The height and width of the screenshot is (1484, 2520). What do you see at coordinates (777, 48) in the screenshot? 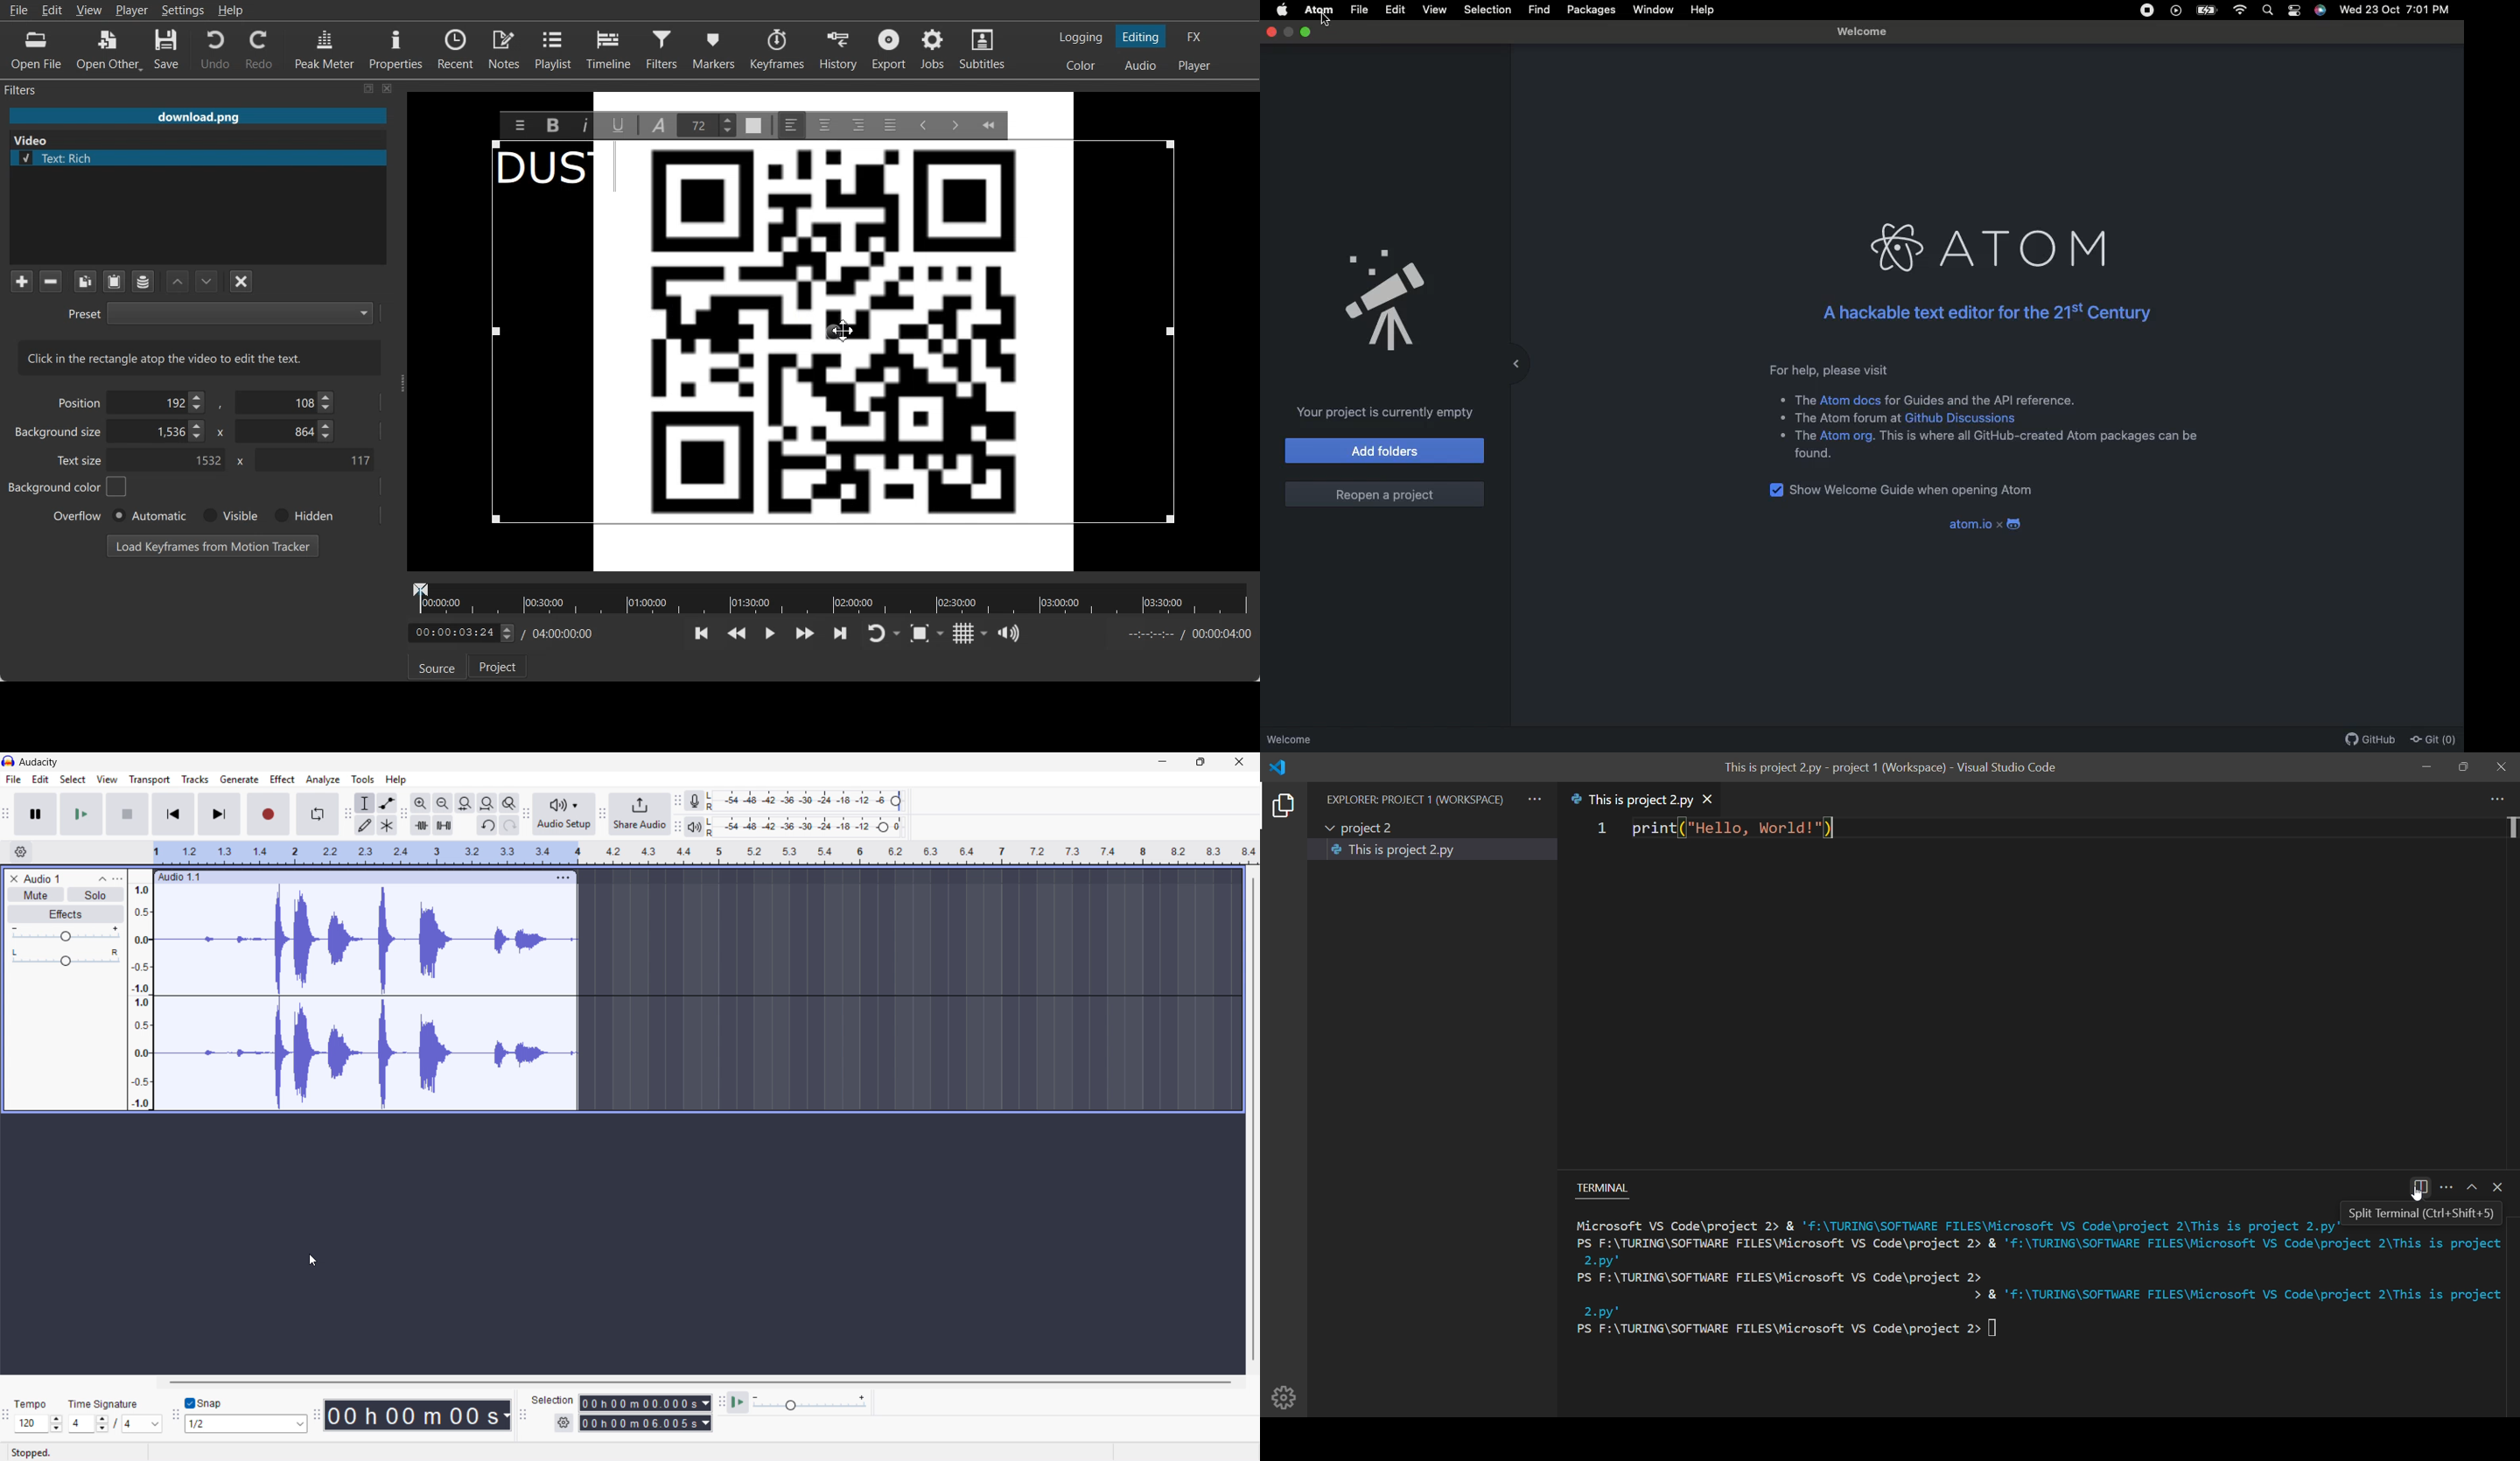
I see `Keyframes` at bounding box center [777, 48].